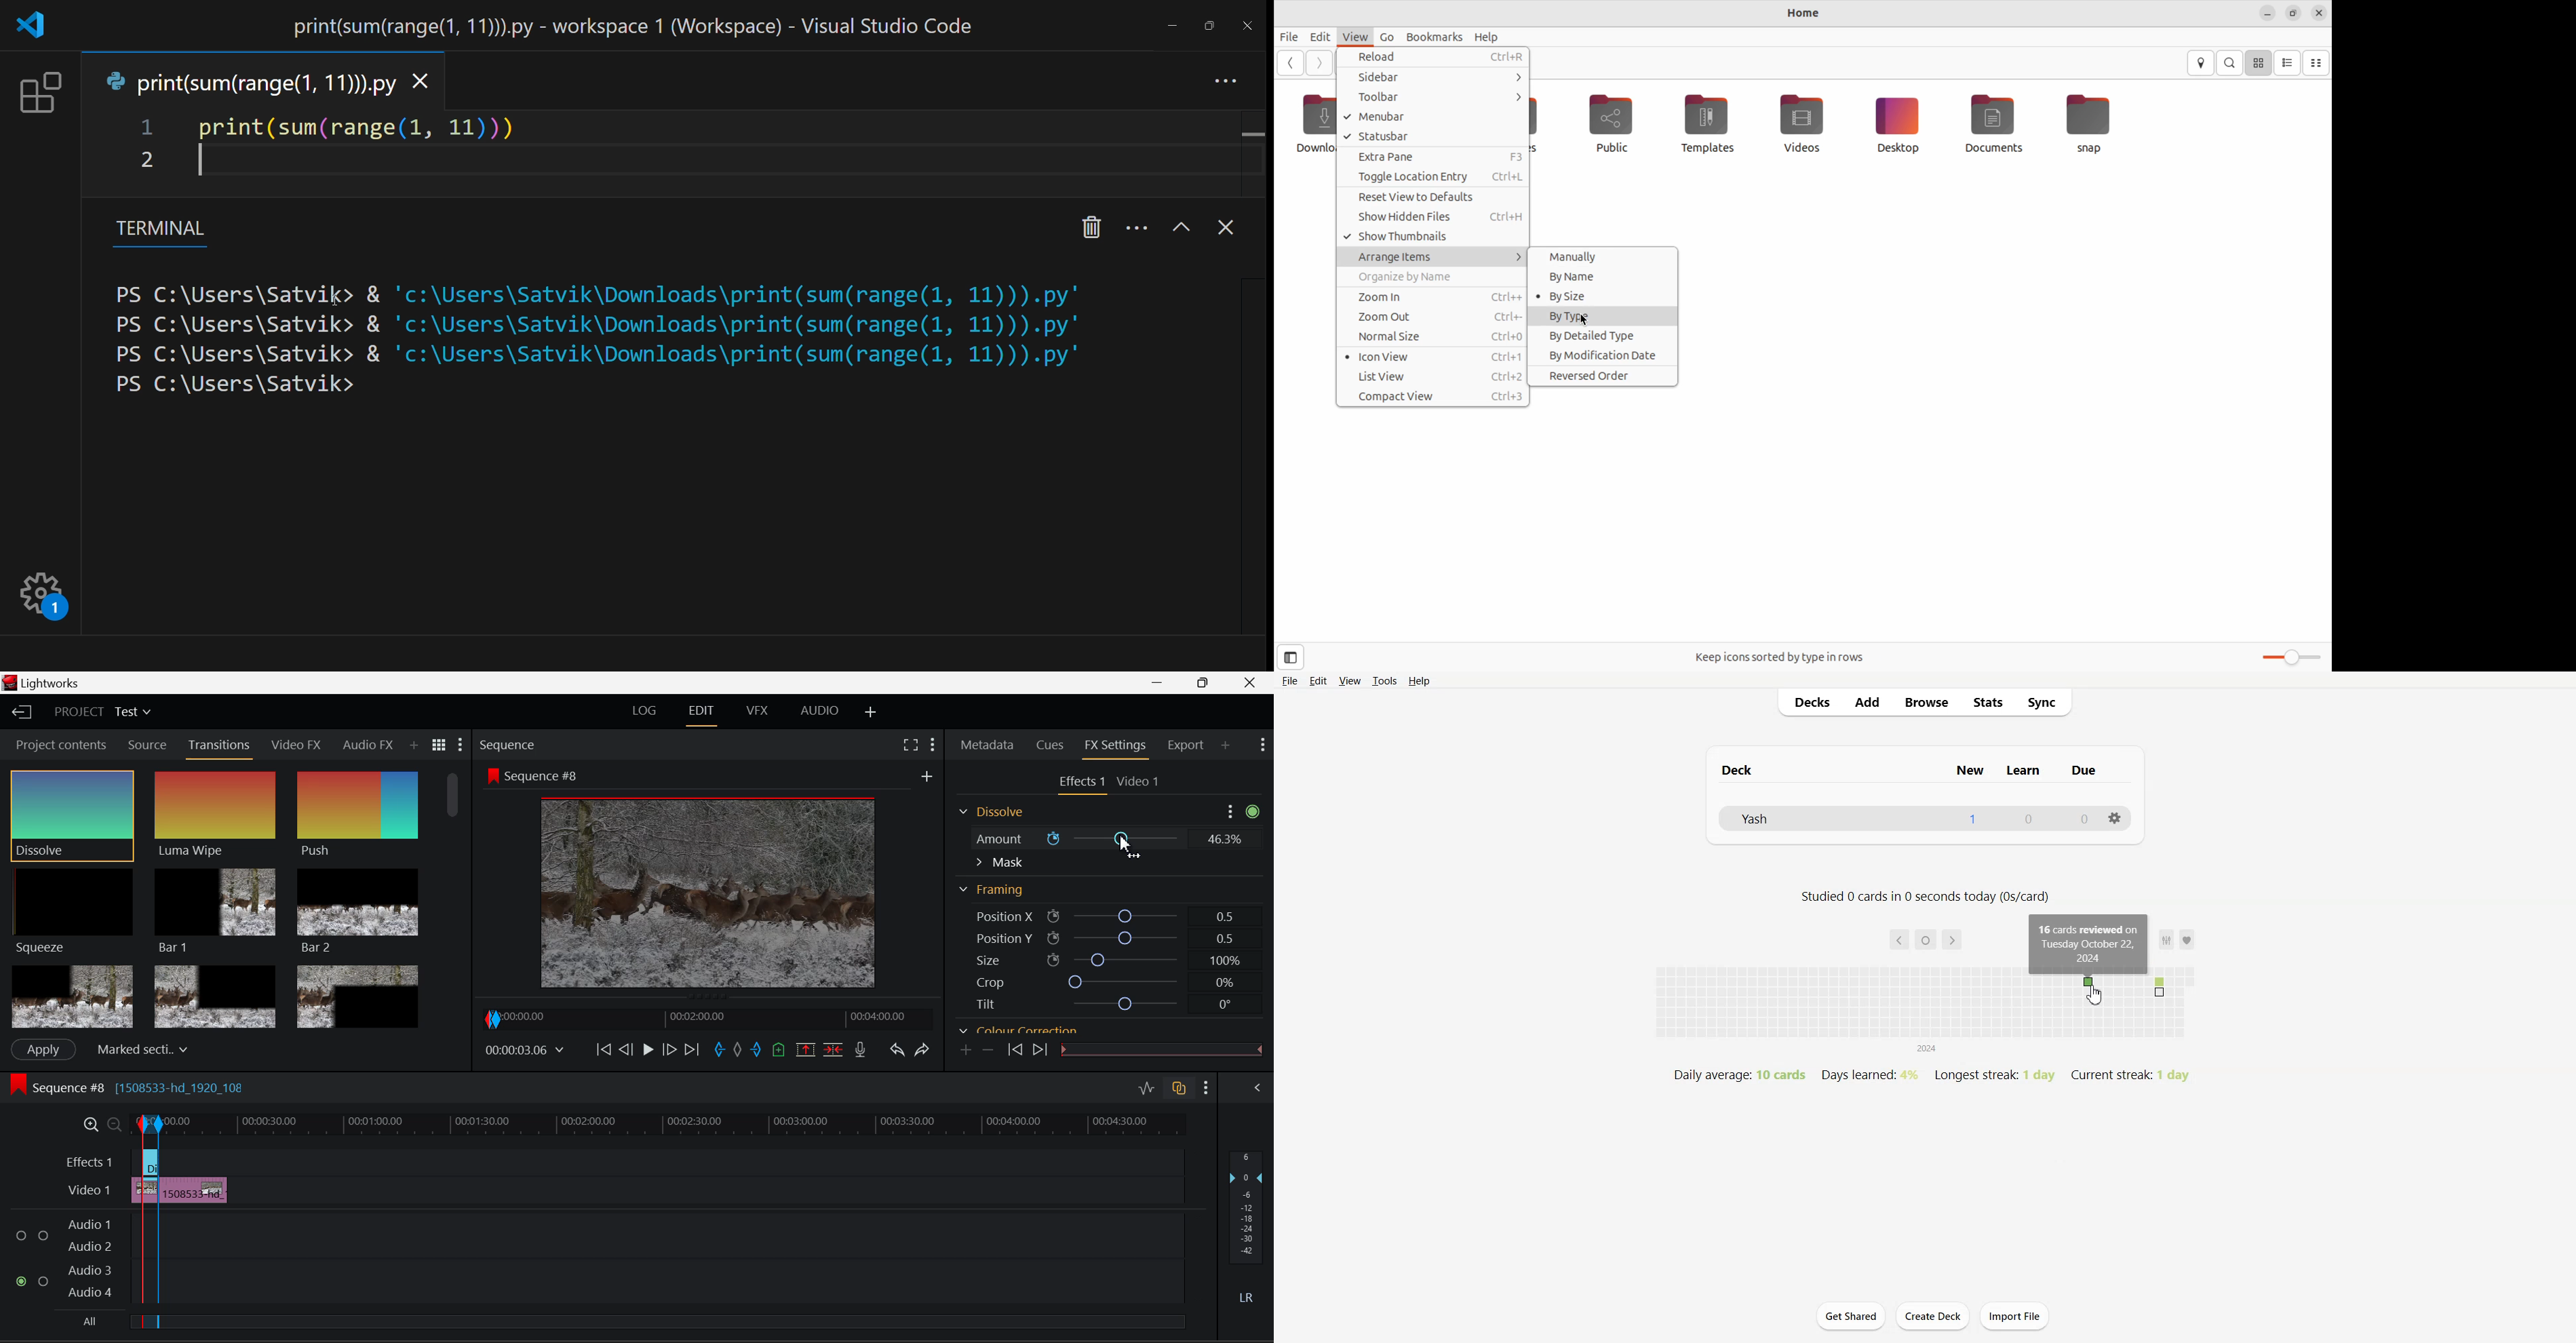 This screenshot has height=1344, width=2576. I want to click on Audio Layout, so click(817, 713).